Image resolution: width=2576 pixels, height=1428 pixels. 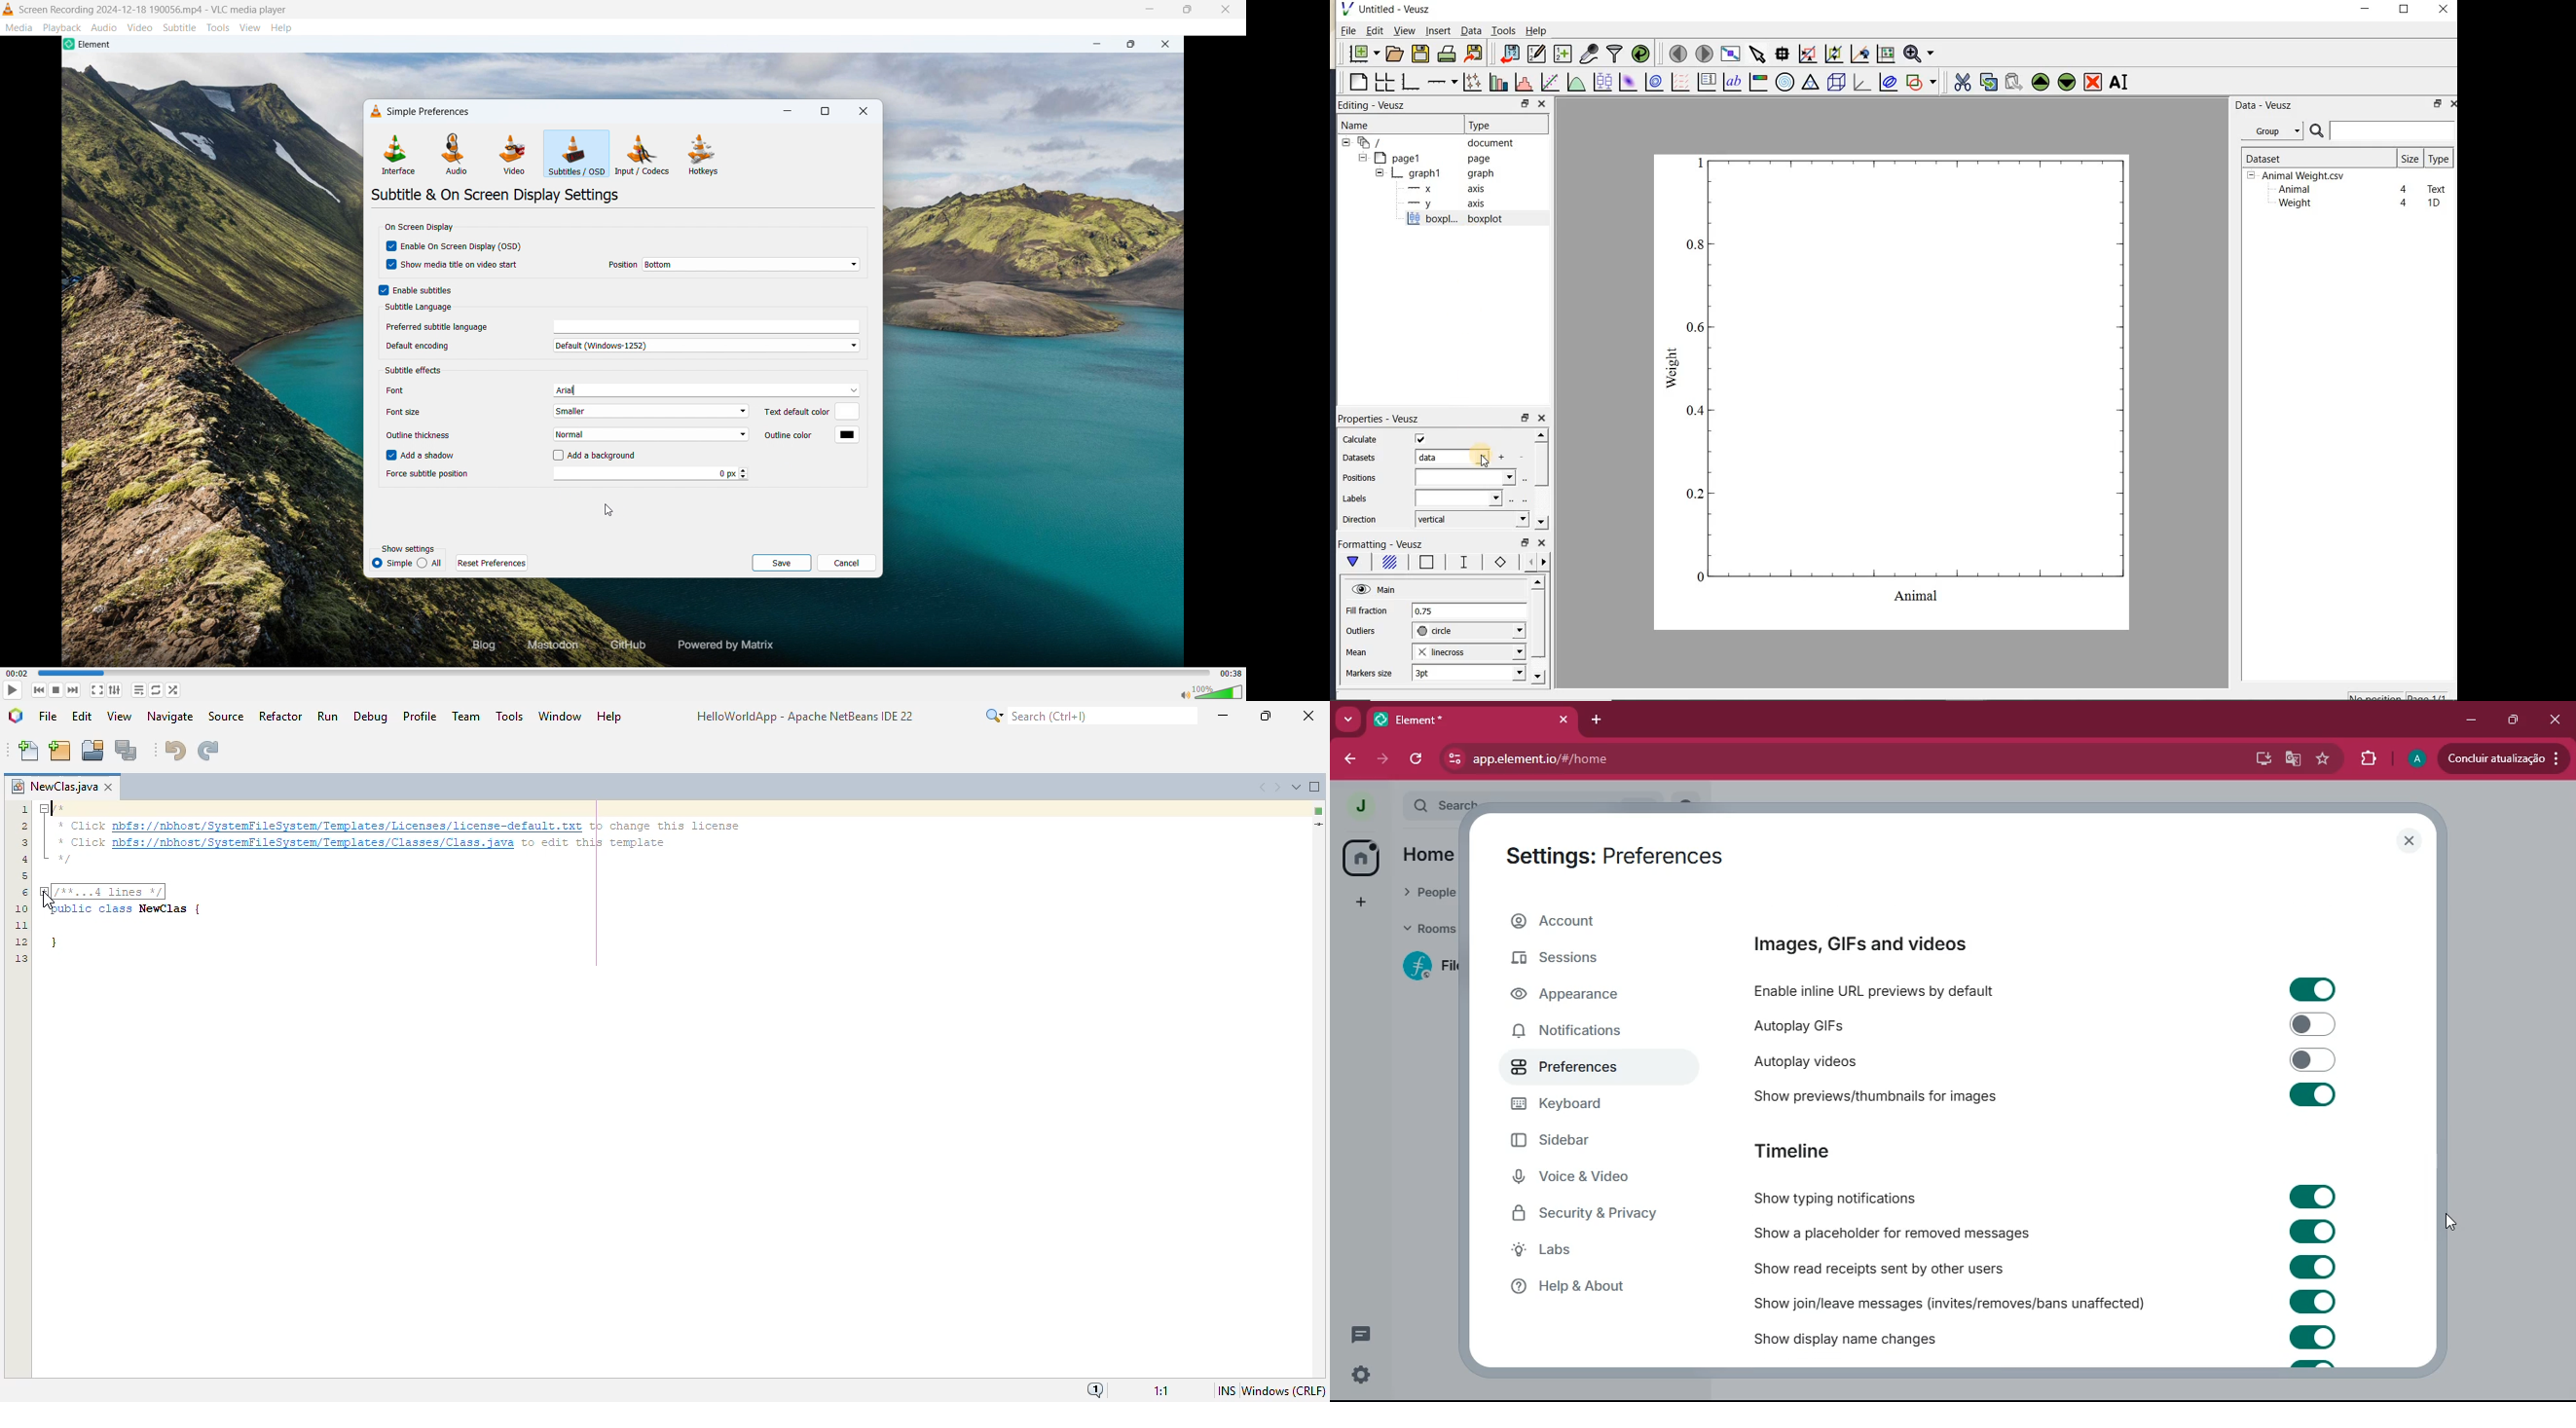 I want to click on file name, so click(x=153, y=10).